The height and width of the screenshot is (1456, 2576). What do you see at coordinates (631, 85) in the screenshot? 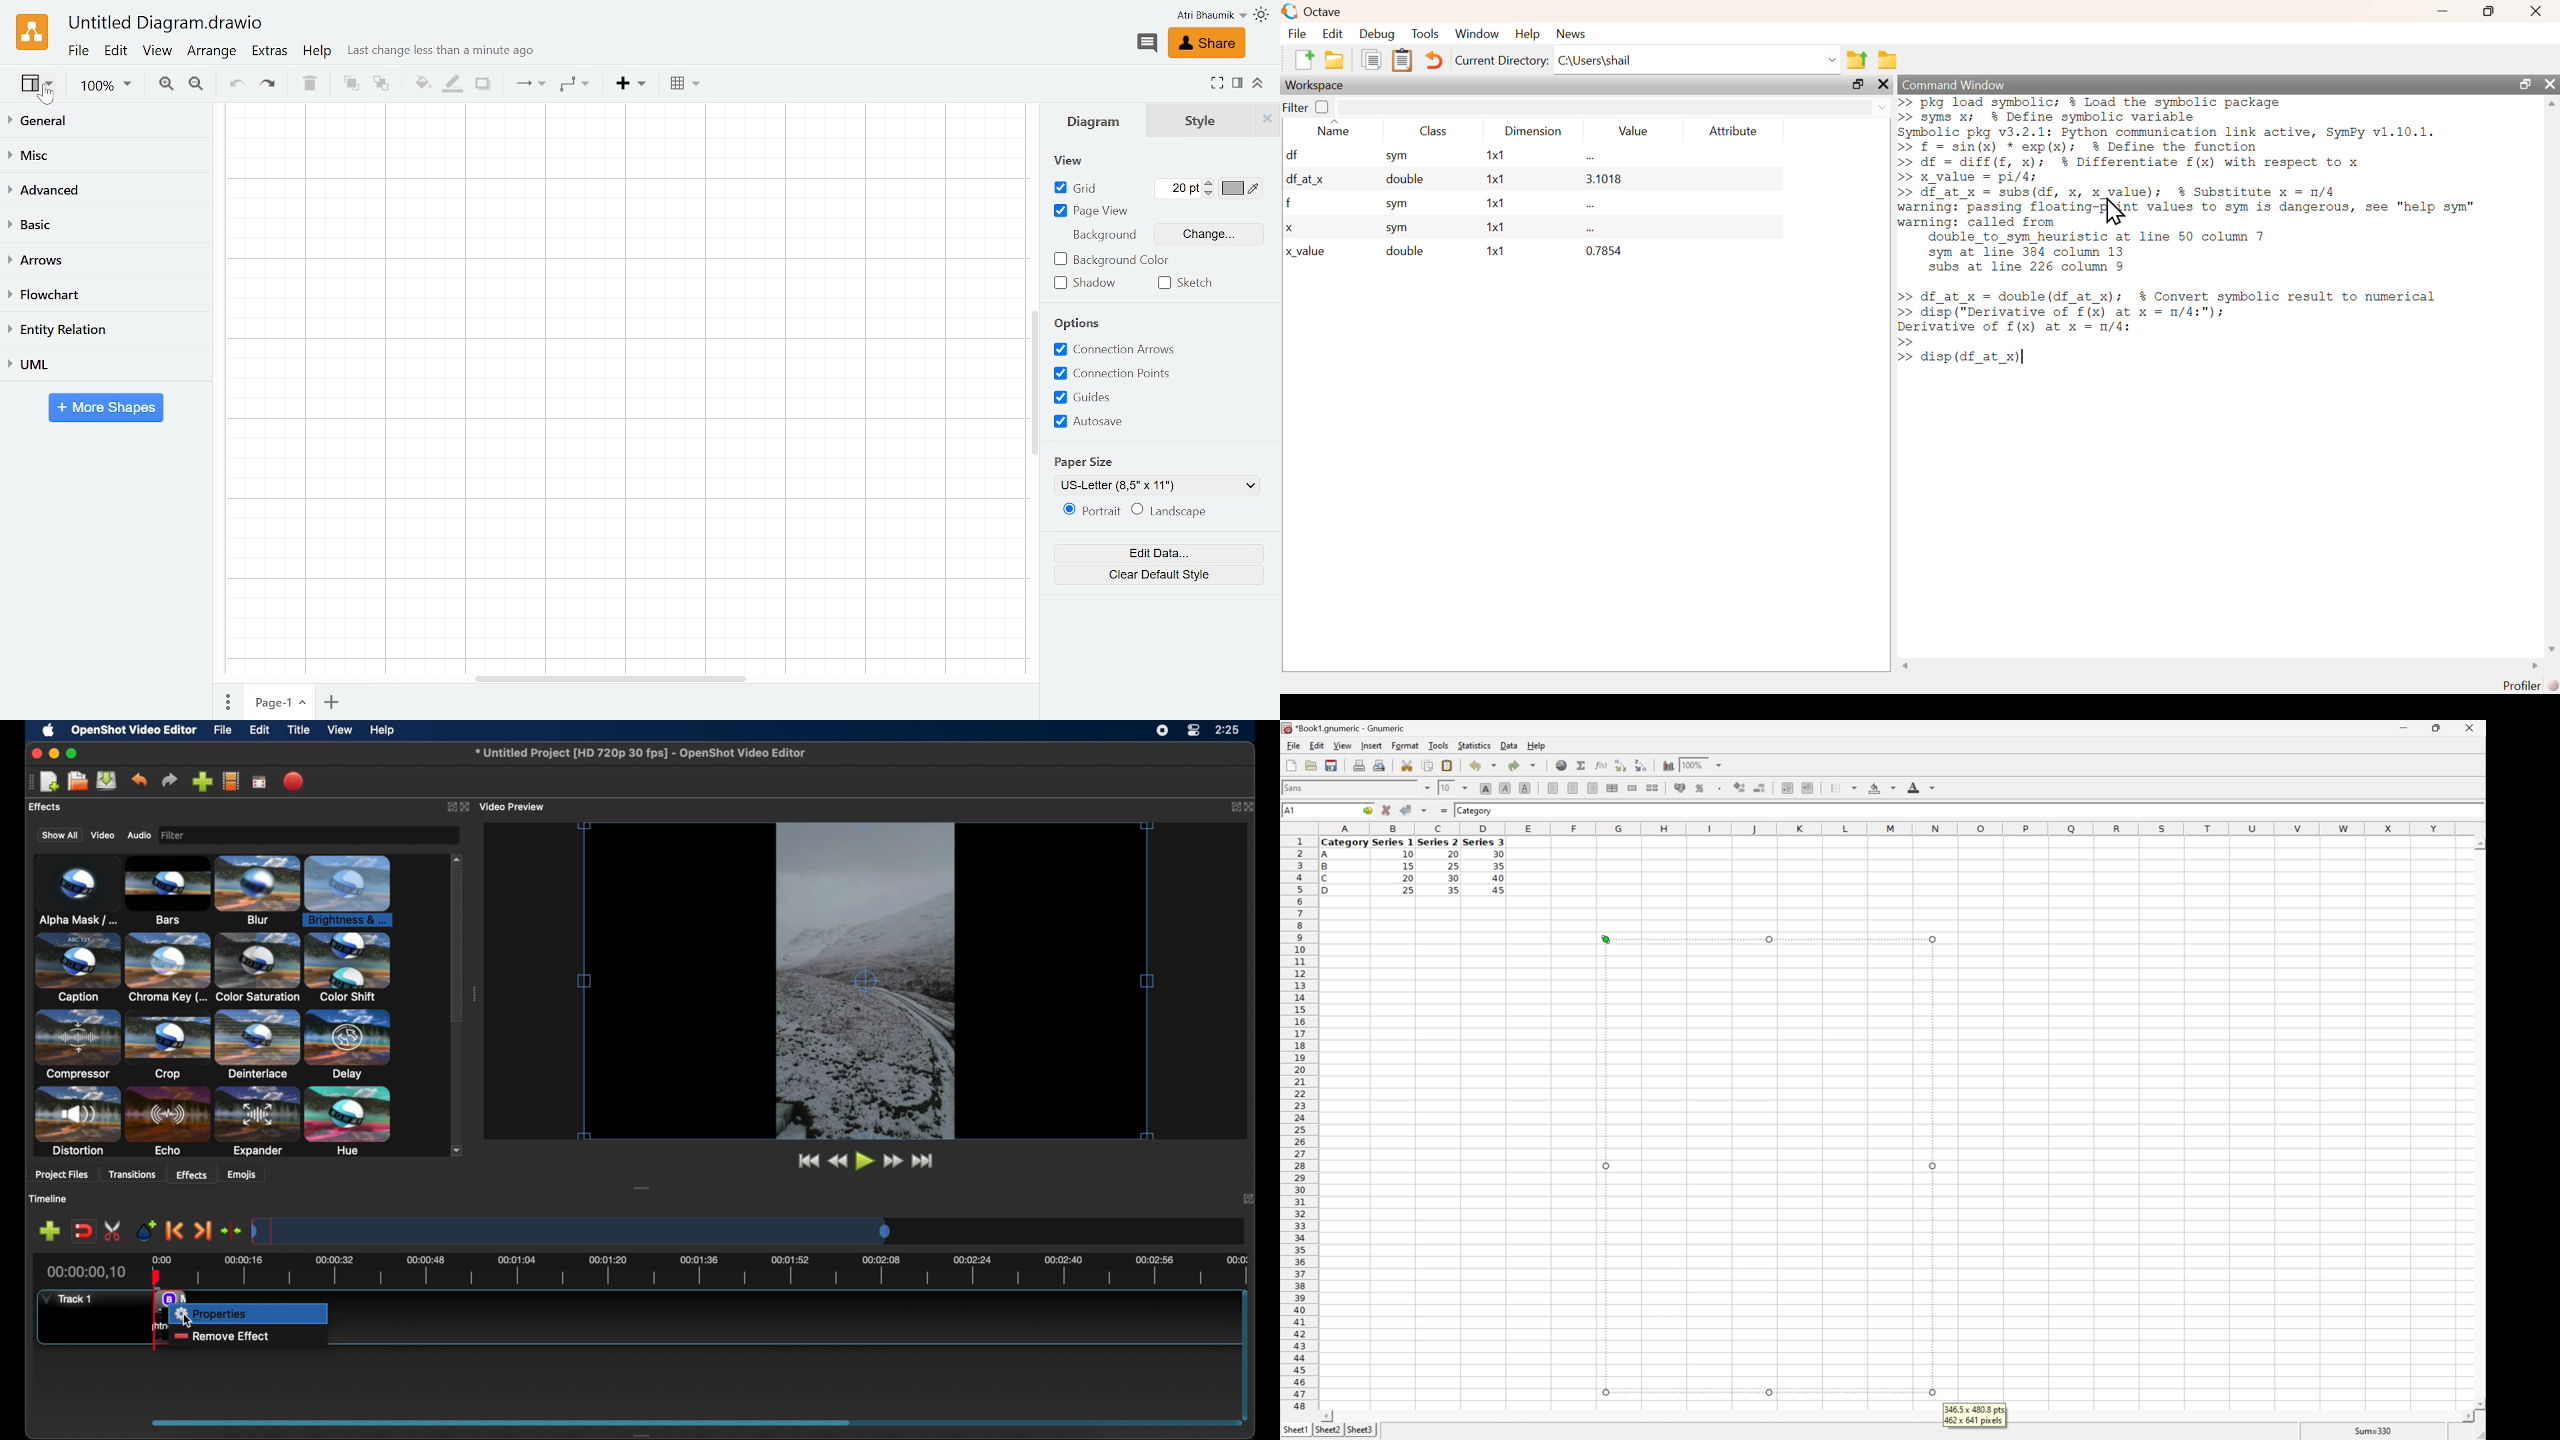
I see `Insert` at bounding box center [631, 85].